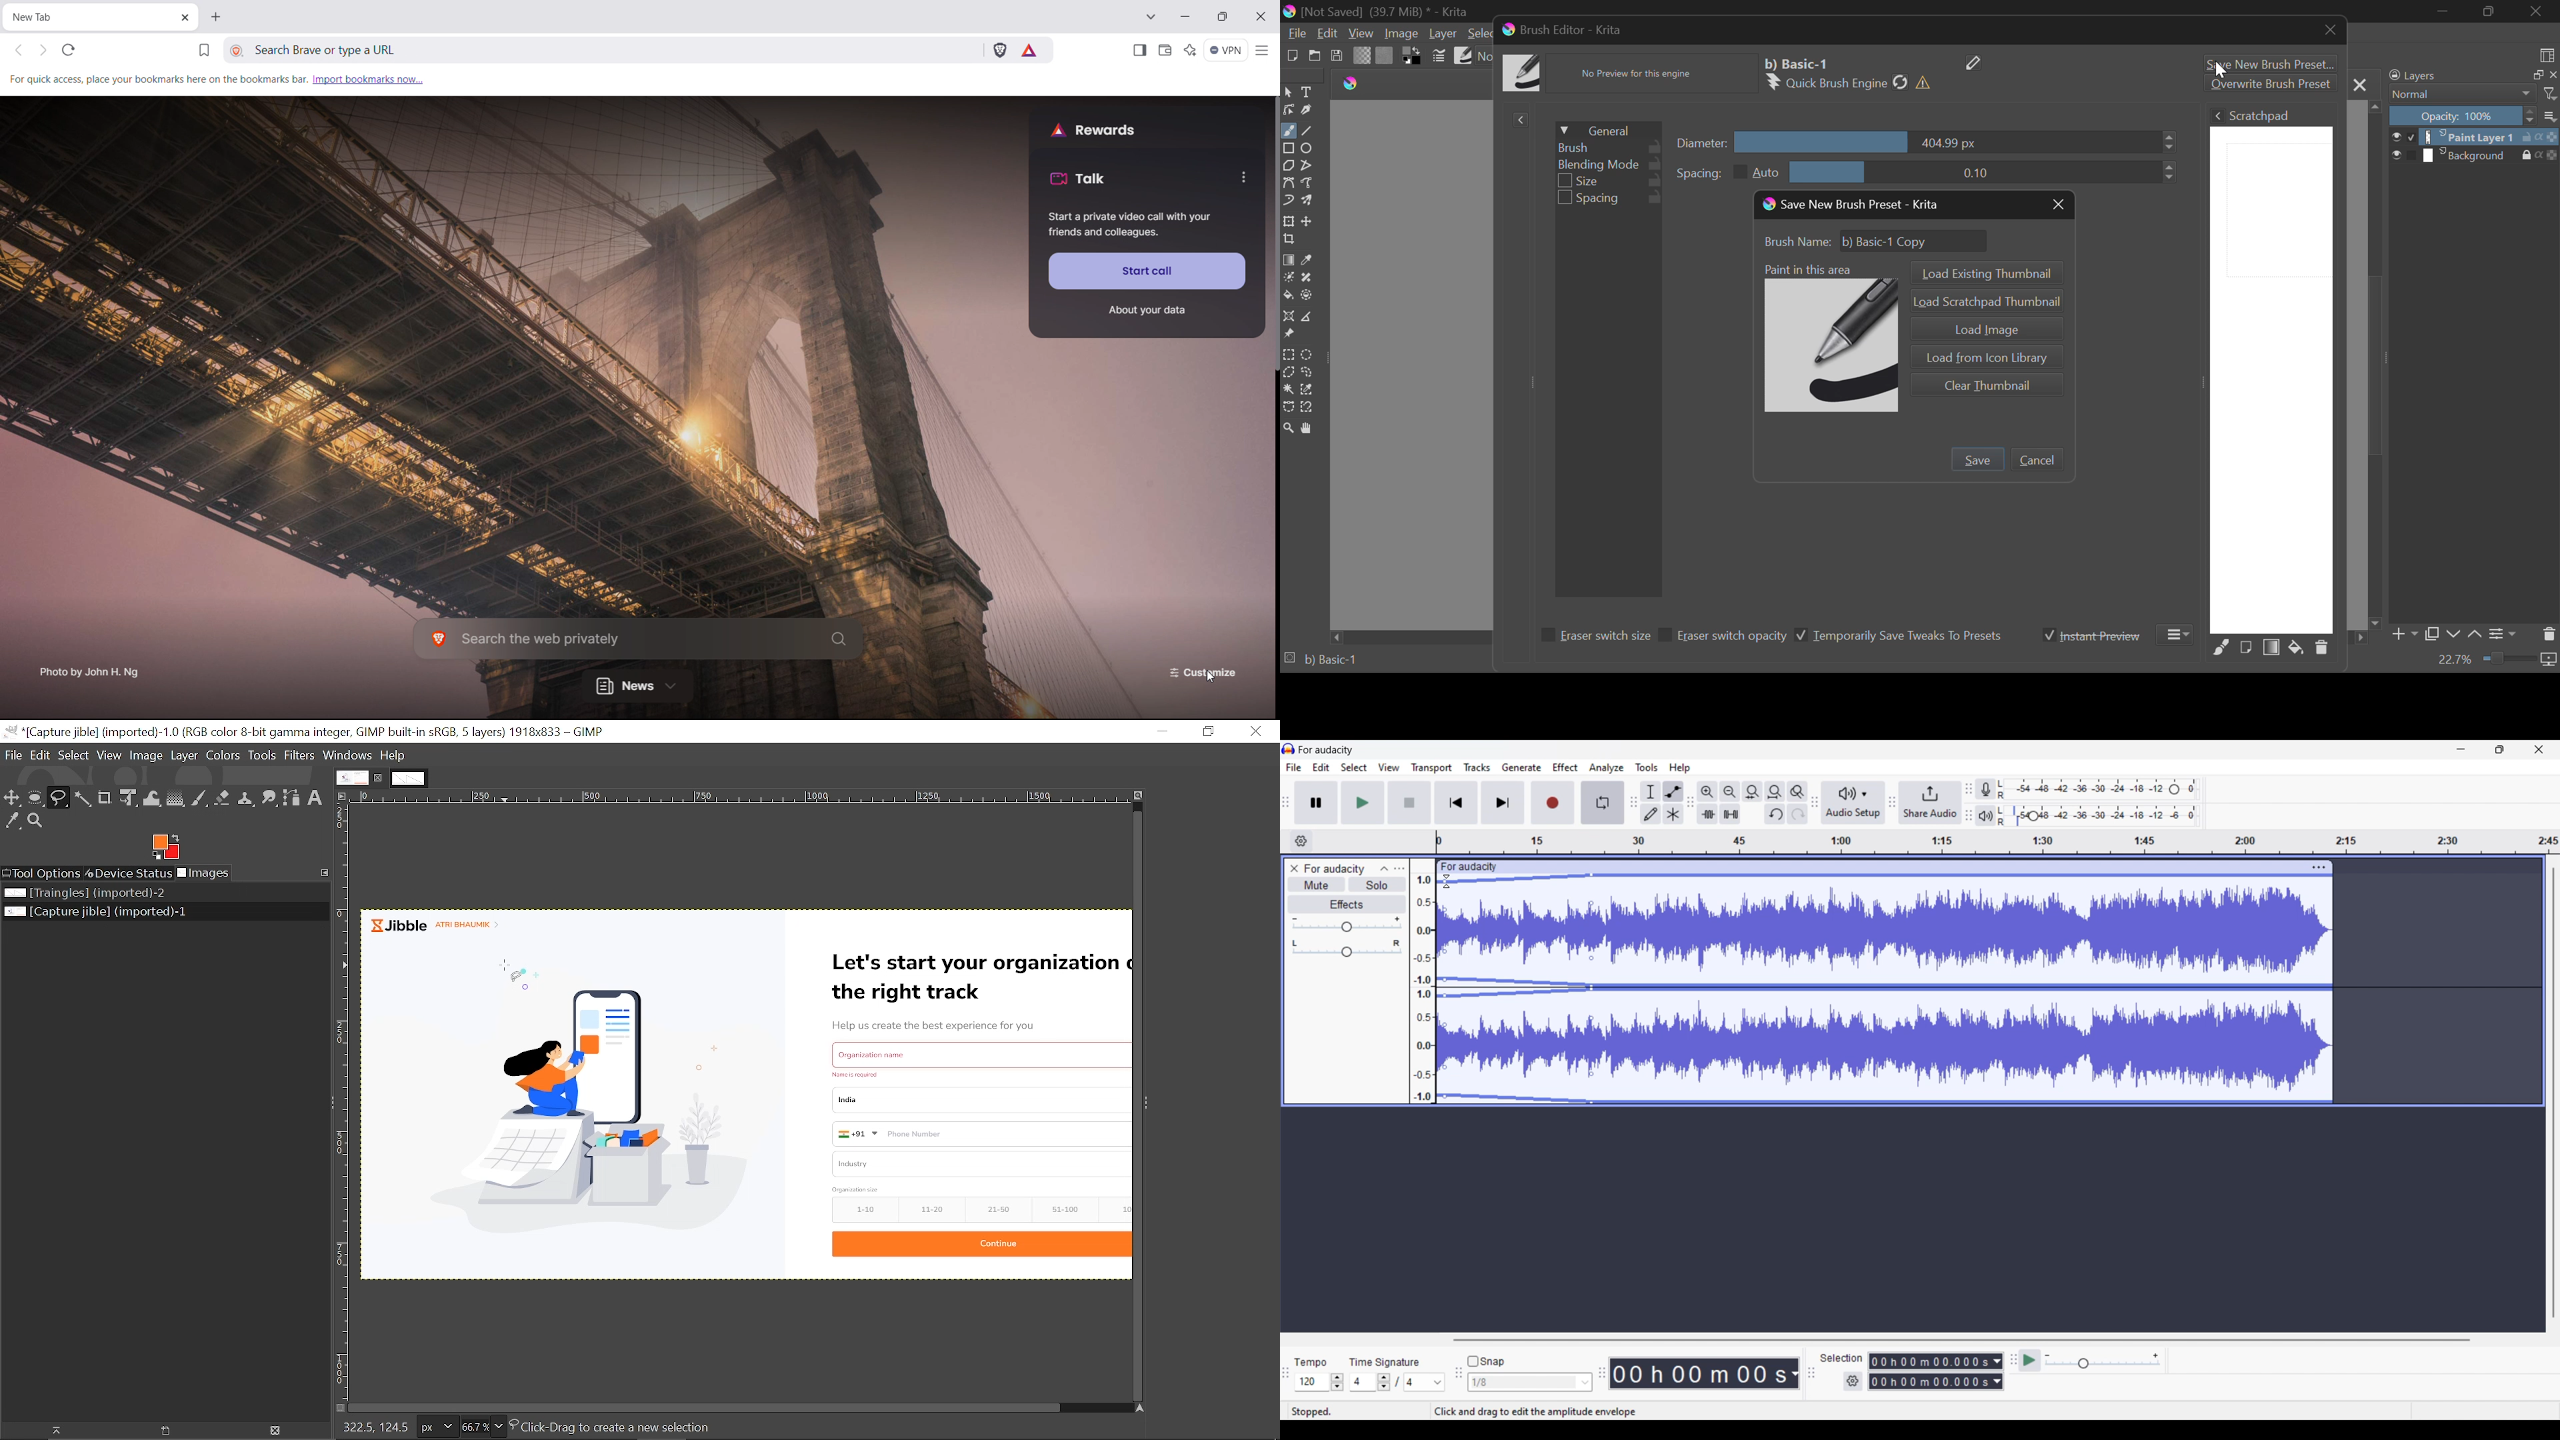 The image size is (2576, 1456). I want to click on Minimize, so click(2489, 11).